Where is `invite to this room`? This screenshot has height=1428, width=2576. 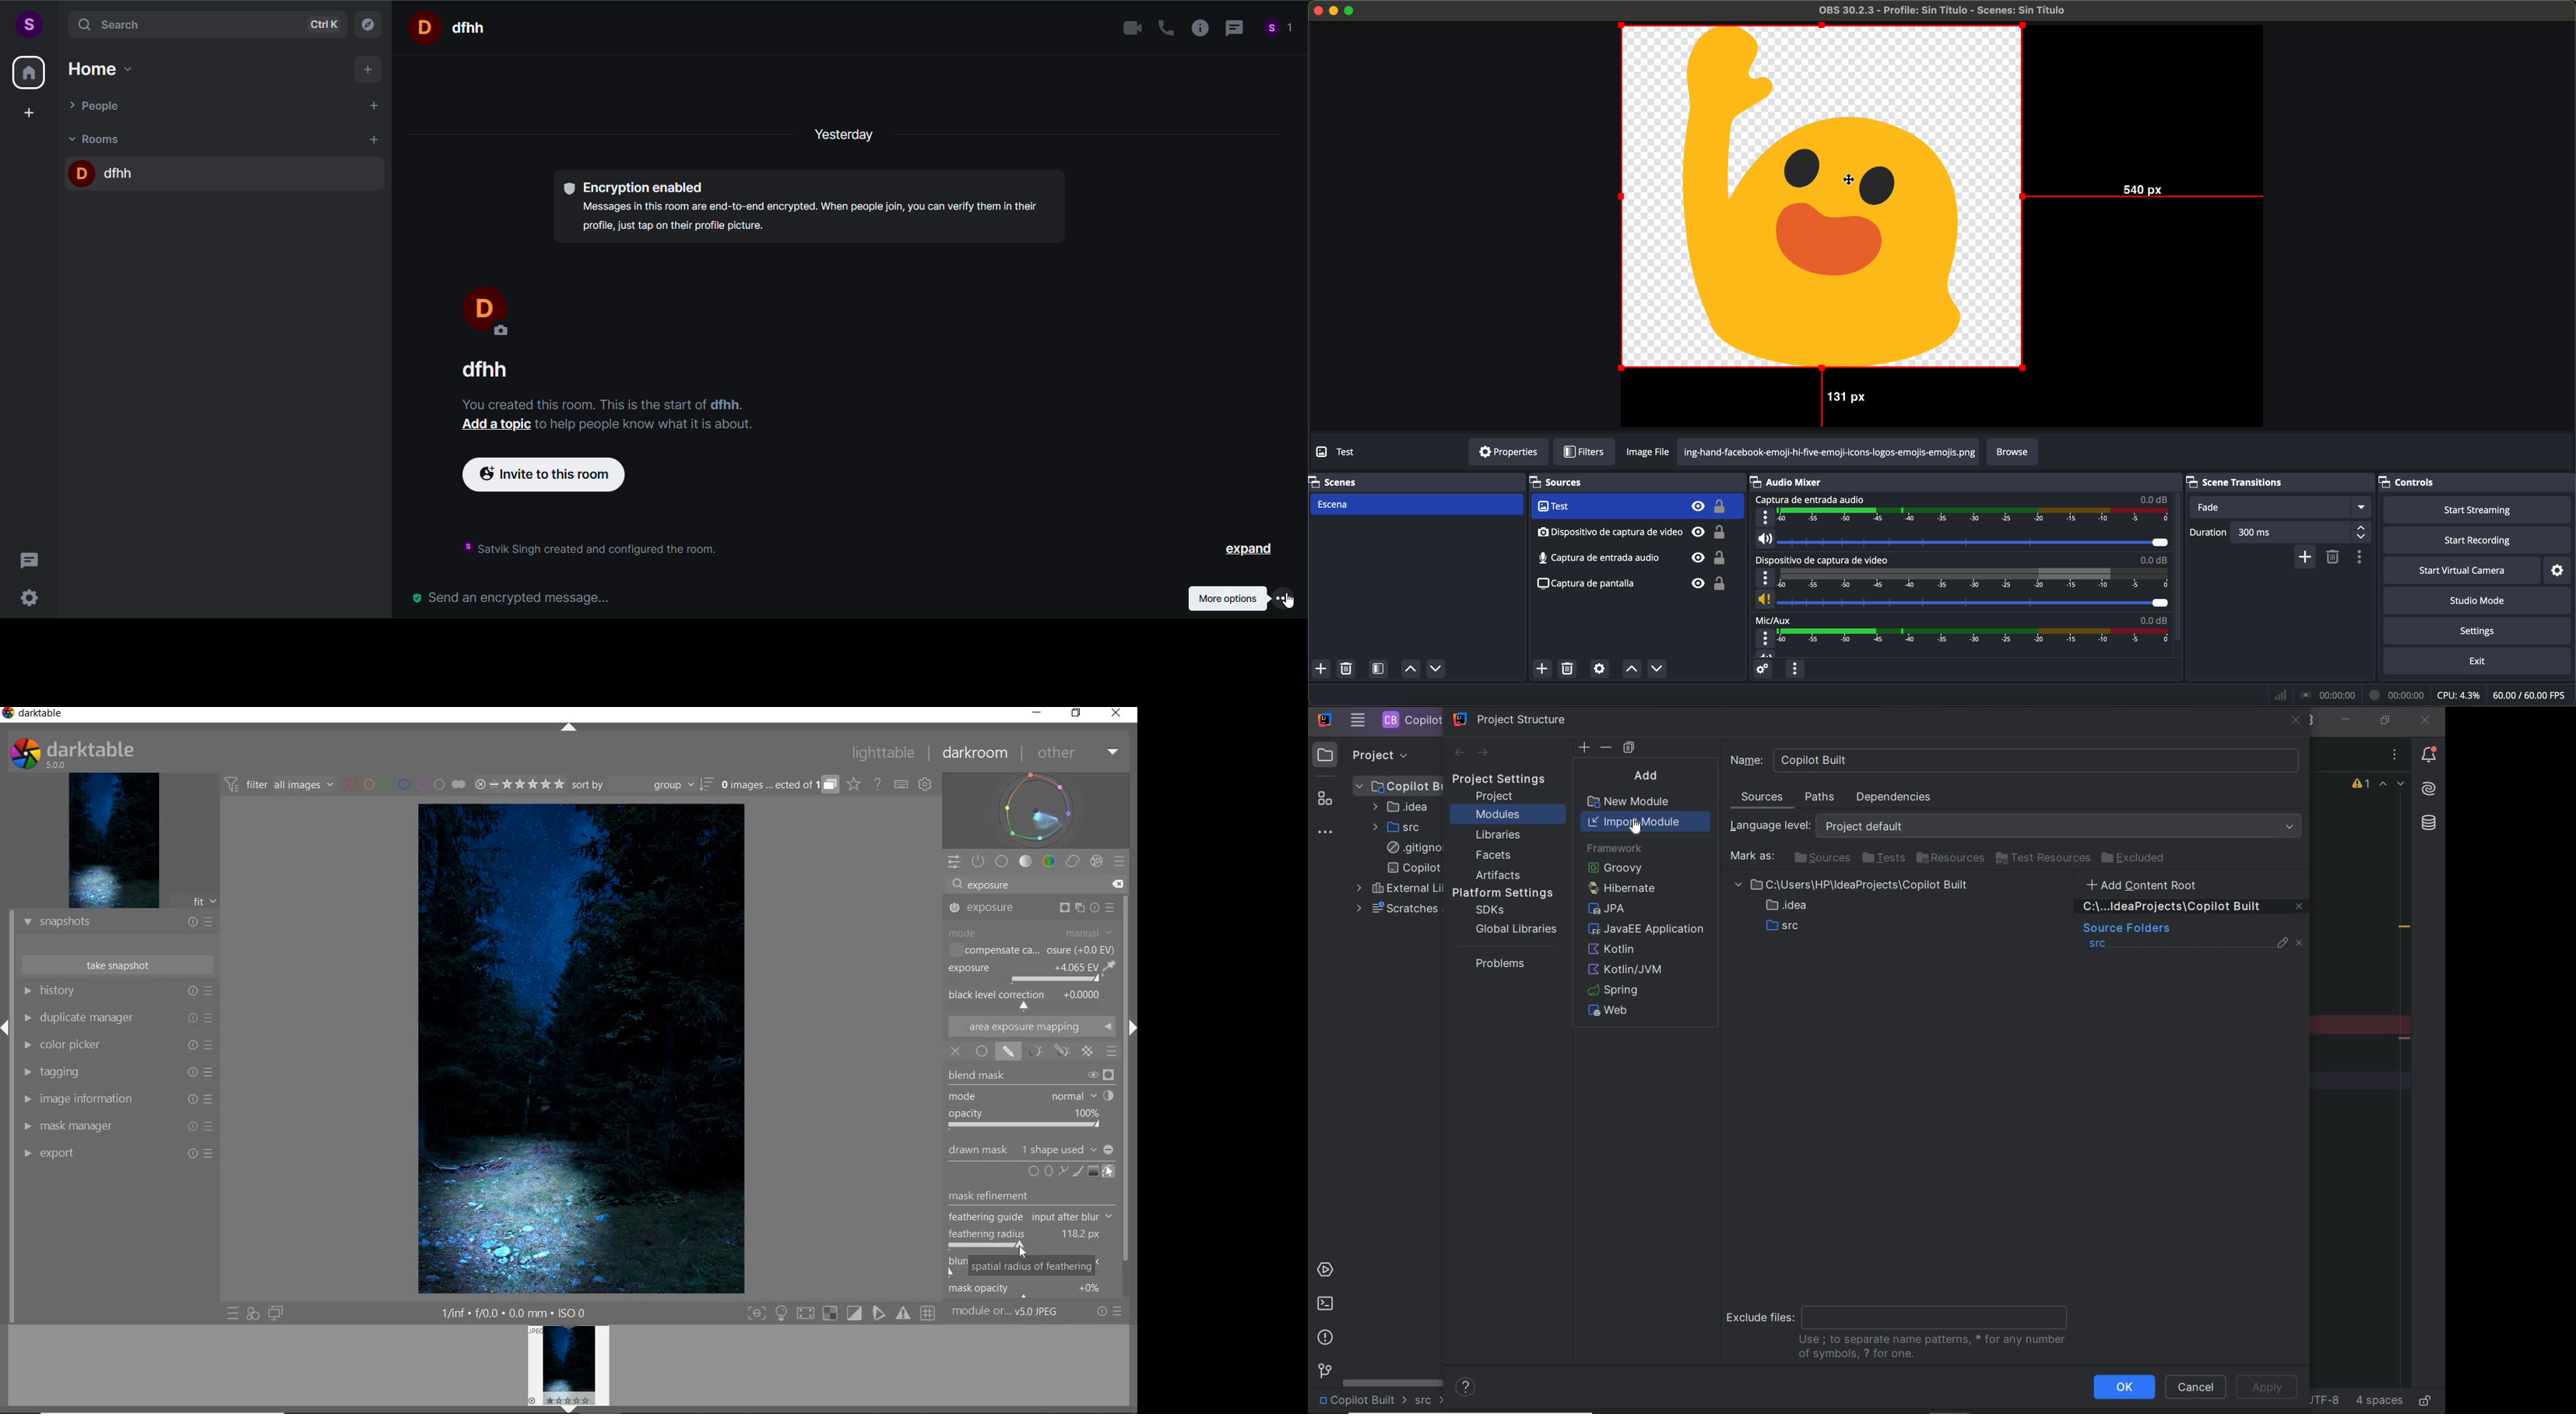
invite to this room is located at coordinates (556, 480).